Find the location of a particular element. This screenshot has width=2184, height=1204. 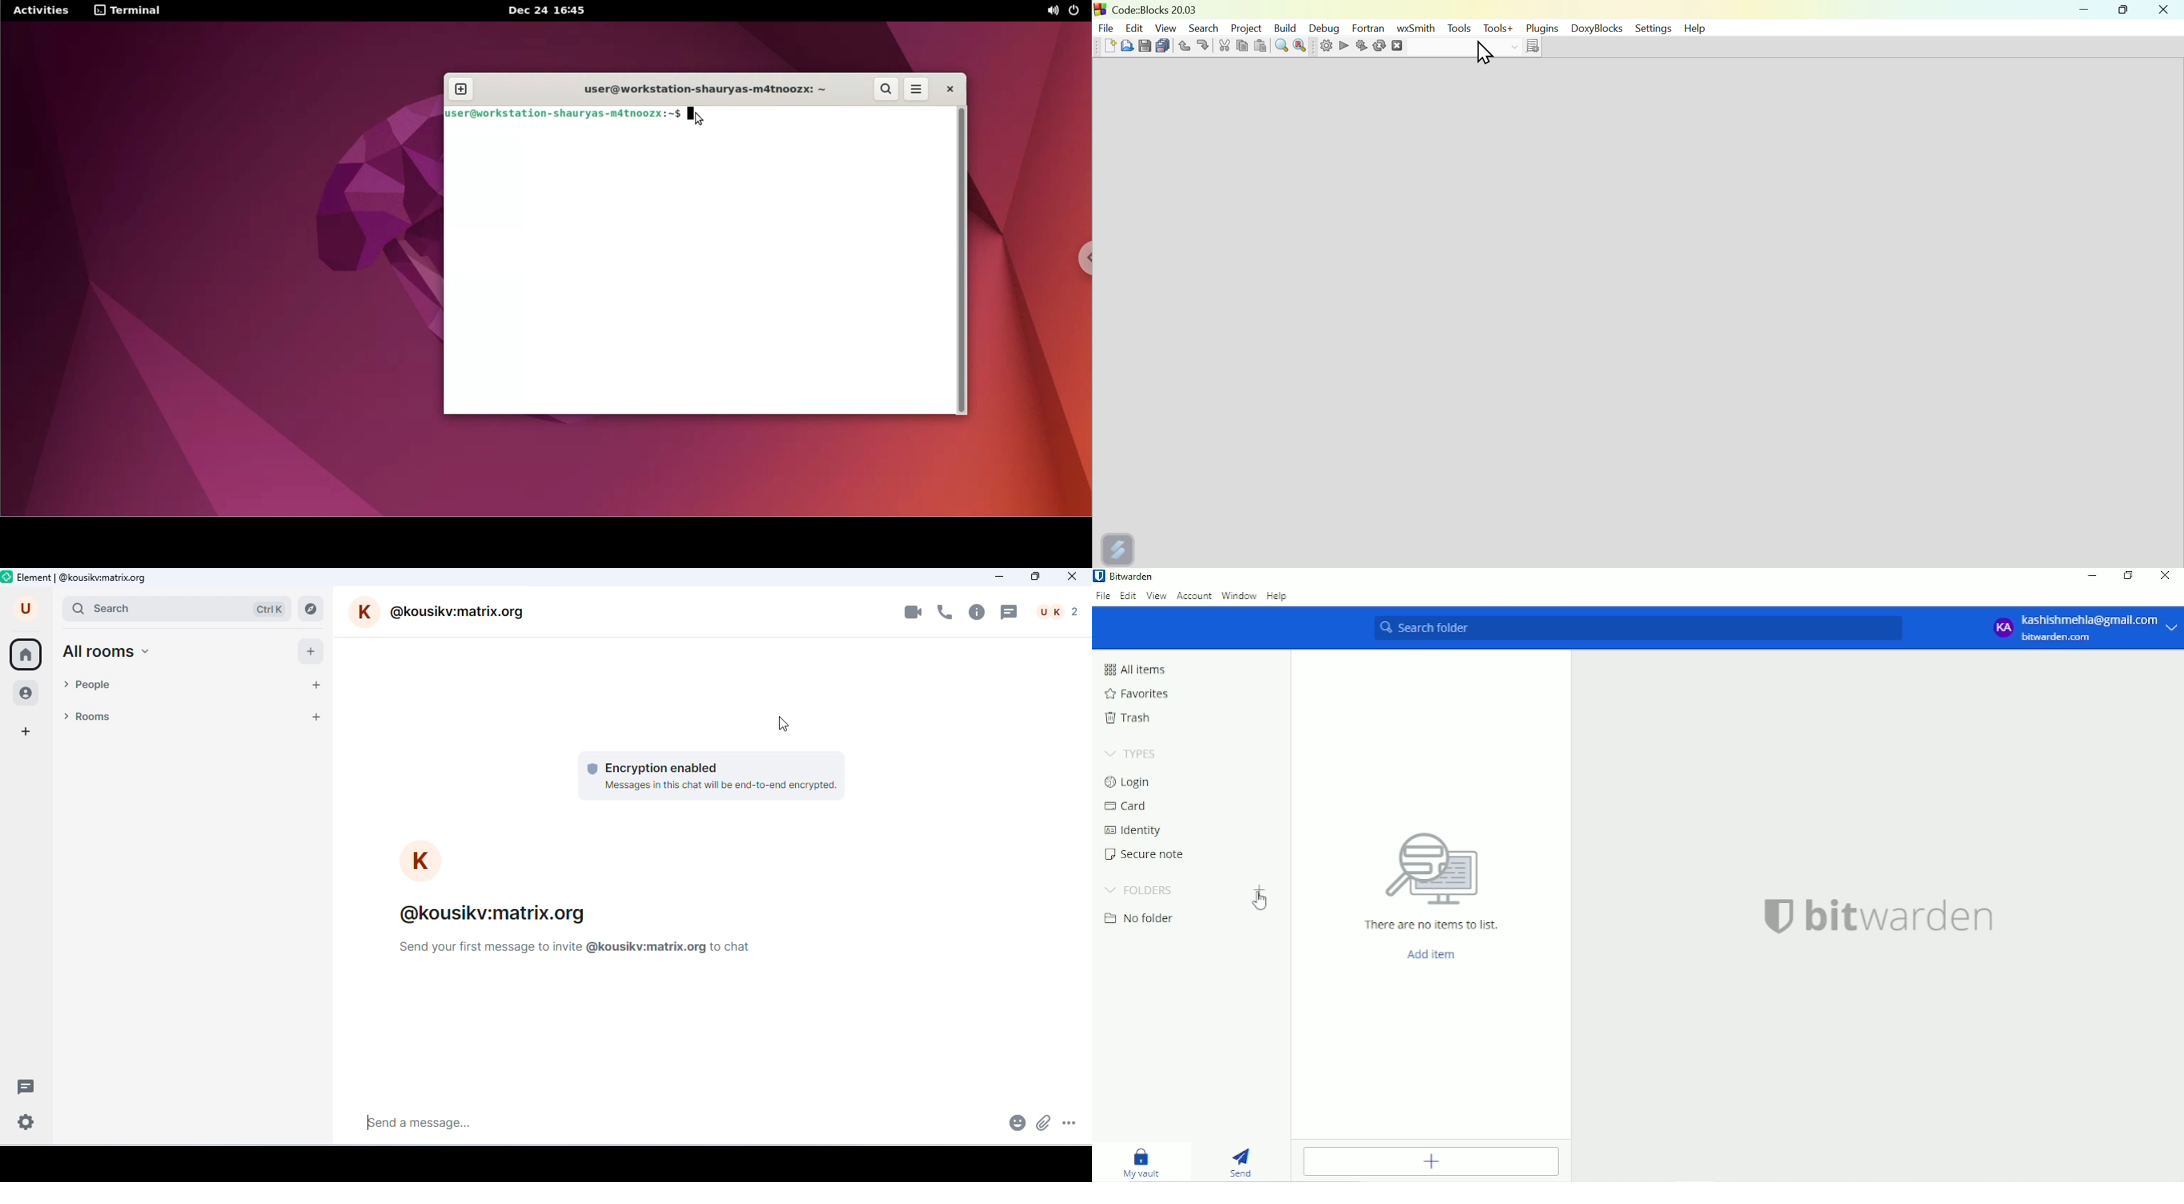

Element | is located at coordinates (29, 578).